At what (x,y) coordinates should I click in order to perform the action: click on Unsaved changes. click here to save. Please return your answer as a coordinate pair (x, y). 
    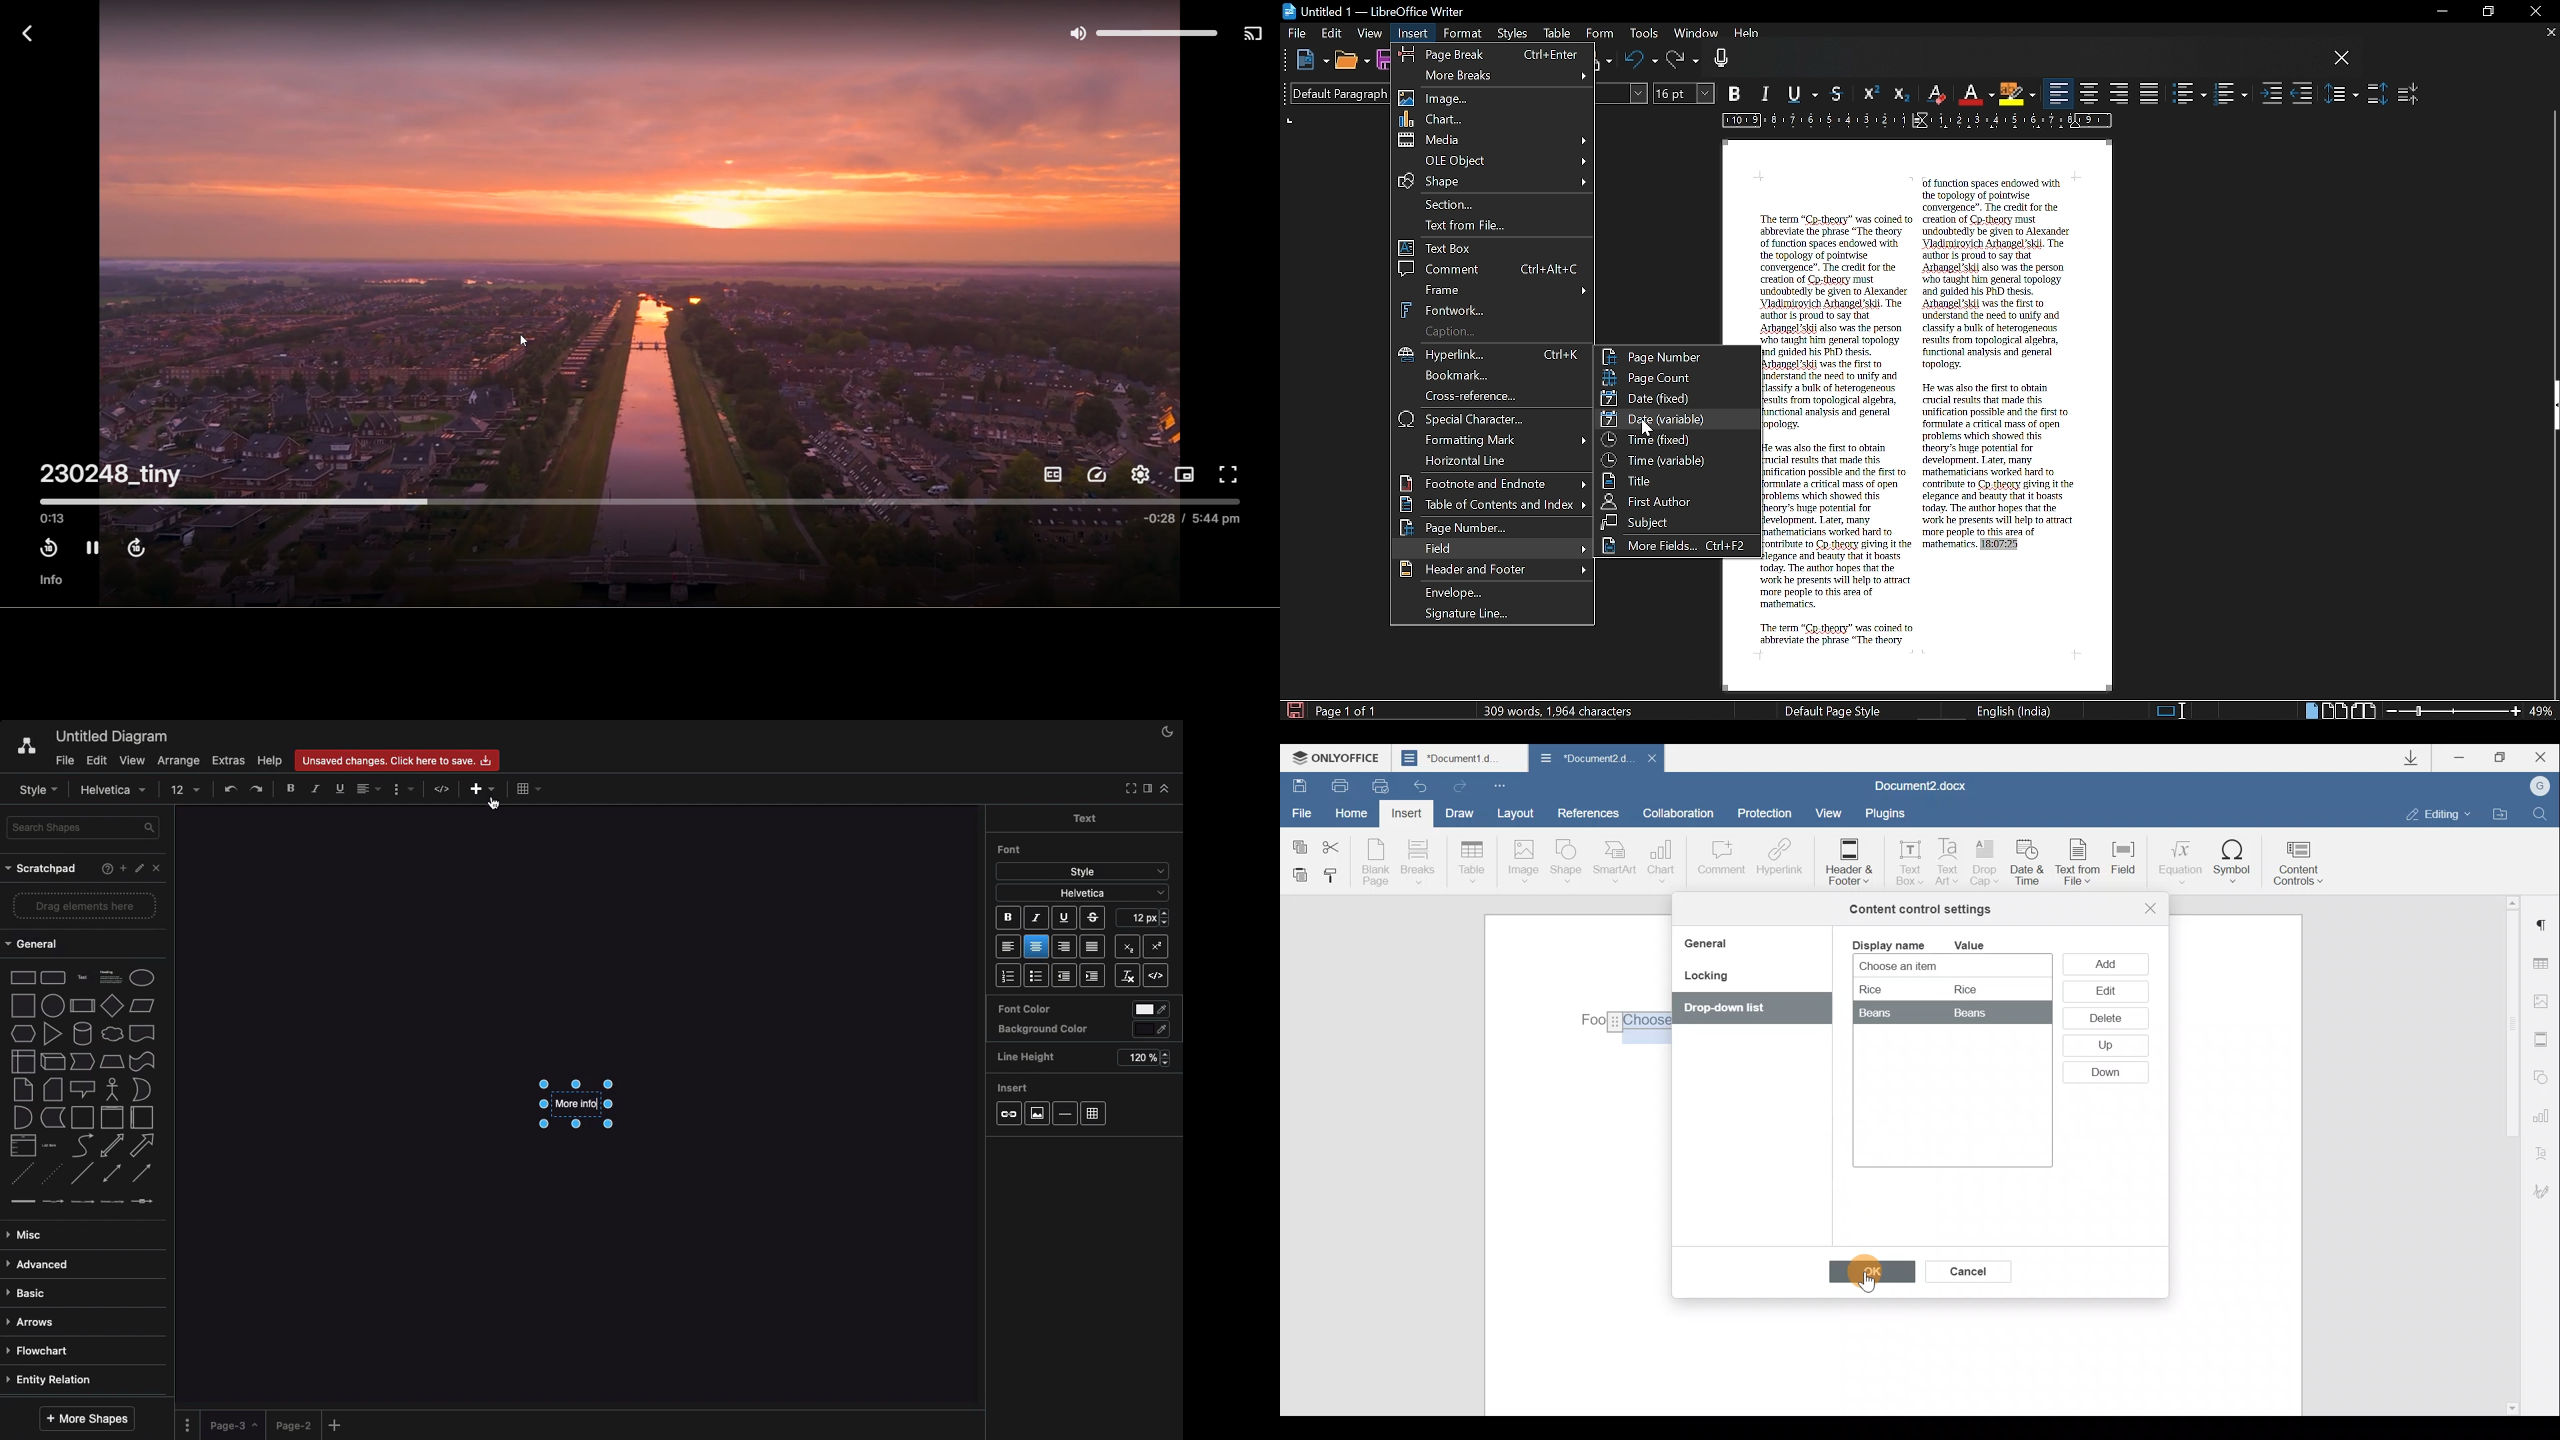
    Looking at the image, I should click on (395, 759).